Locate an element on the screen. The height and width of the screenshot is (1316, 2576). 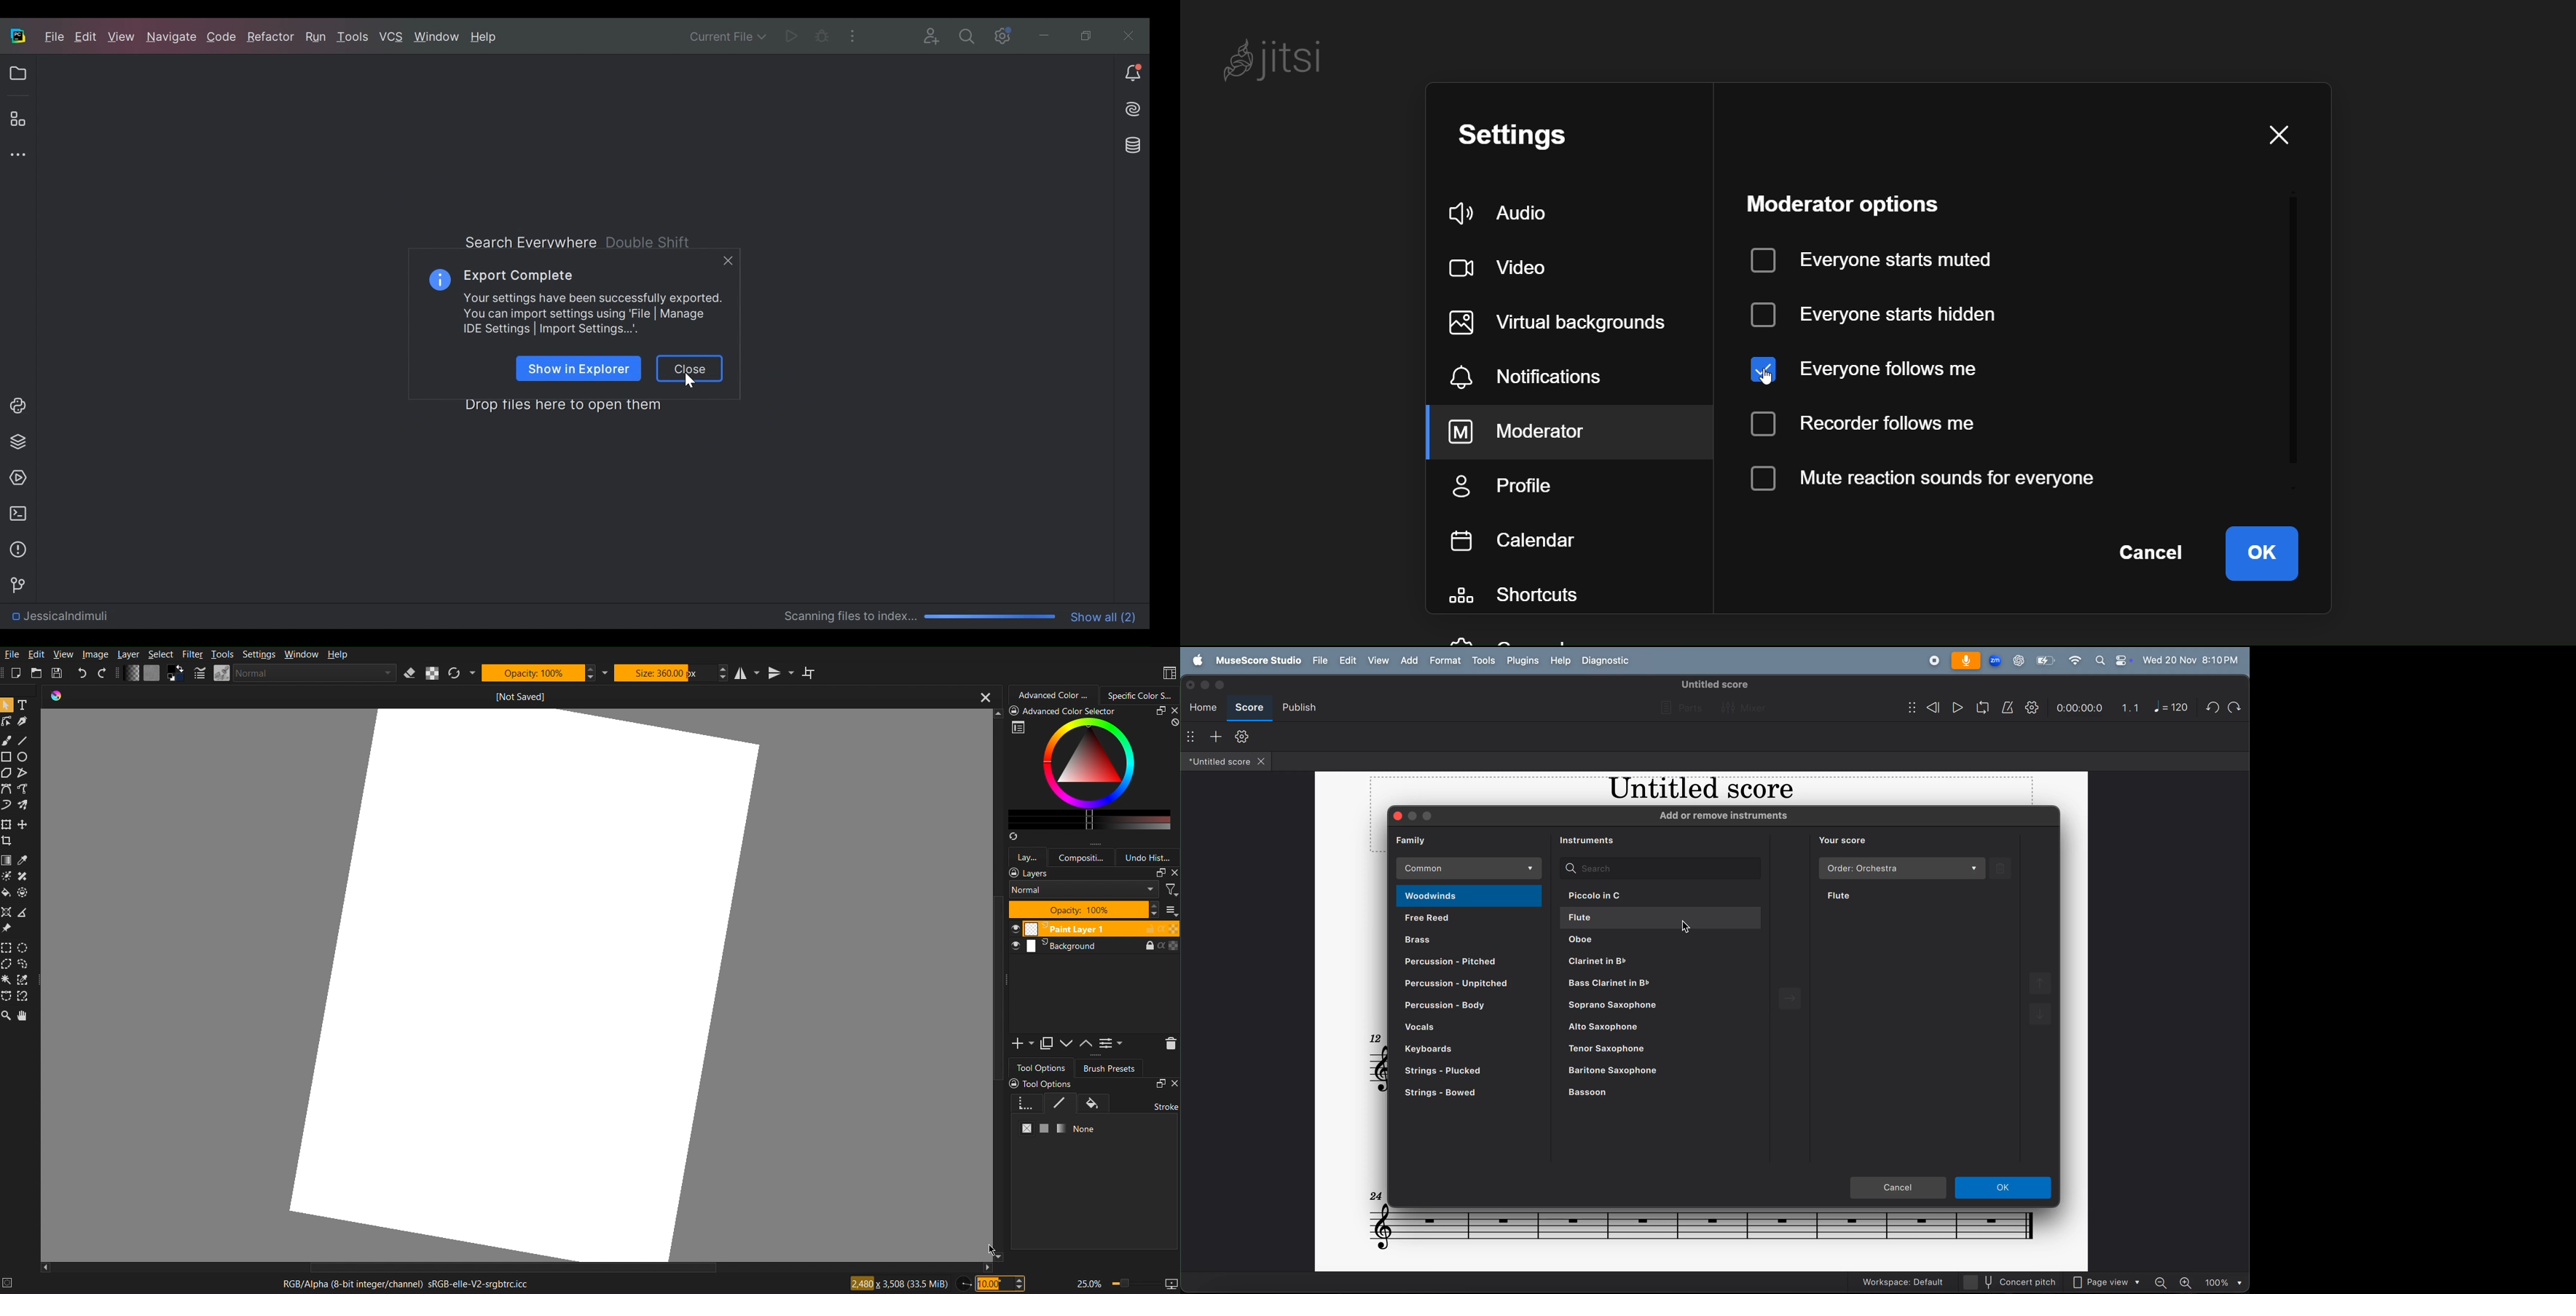
move up is located at coordinates (2044, 983).